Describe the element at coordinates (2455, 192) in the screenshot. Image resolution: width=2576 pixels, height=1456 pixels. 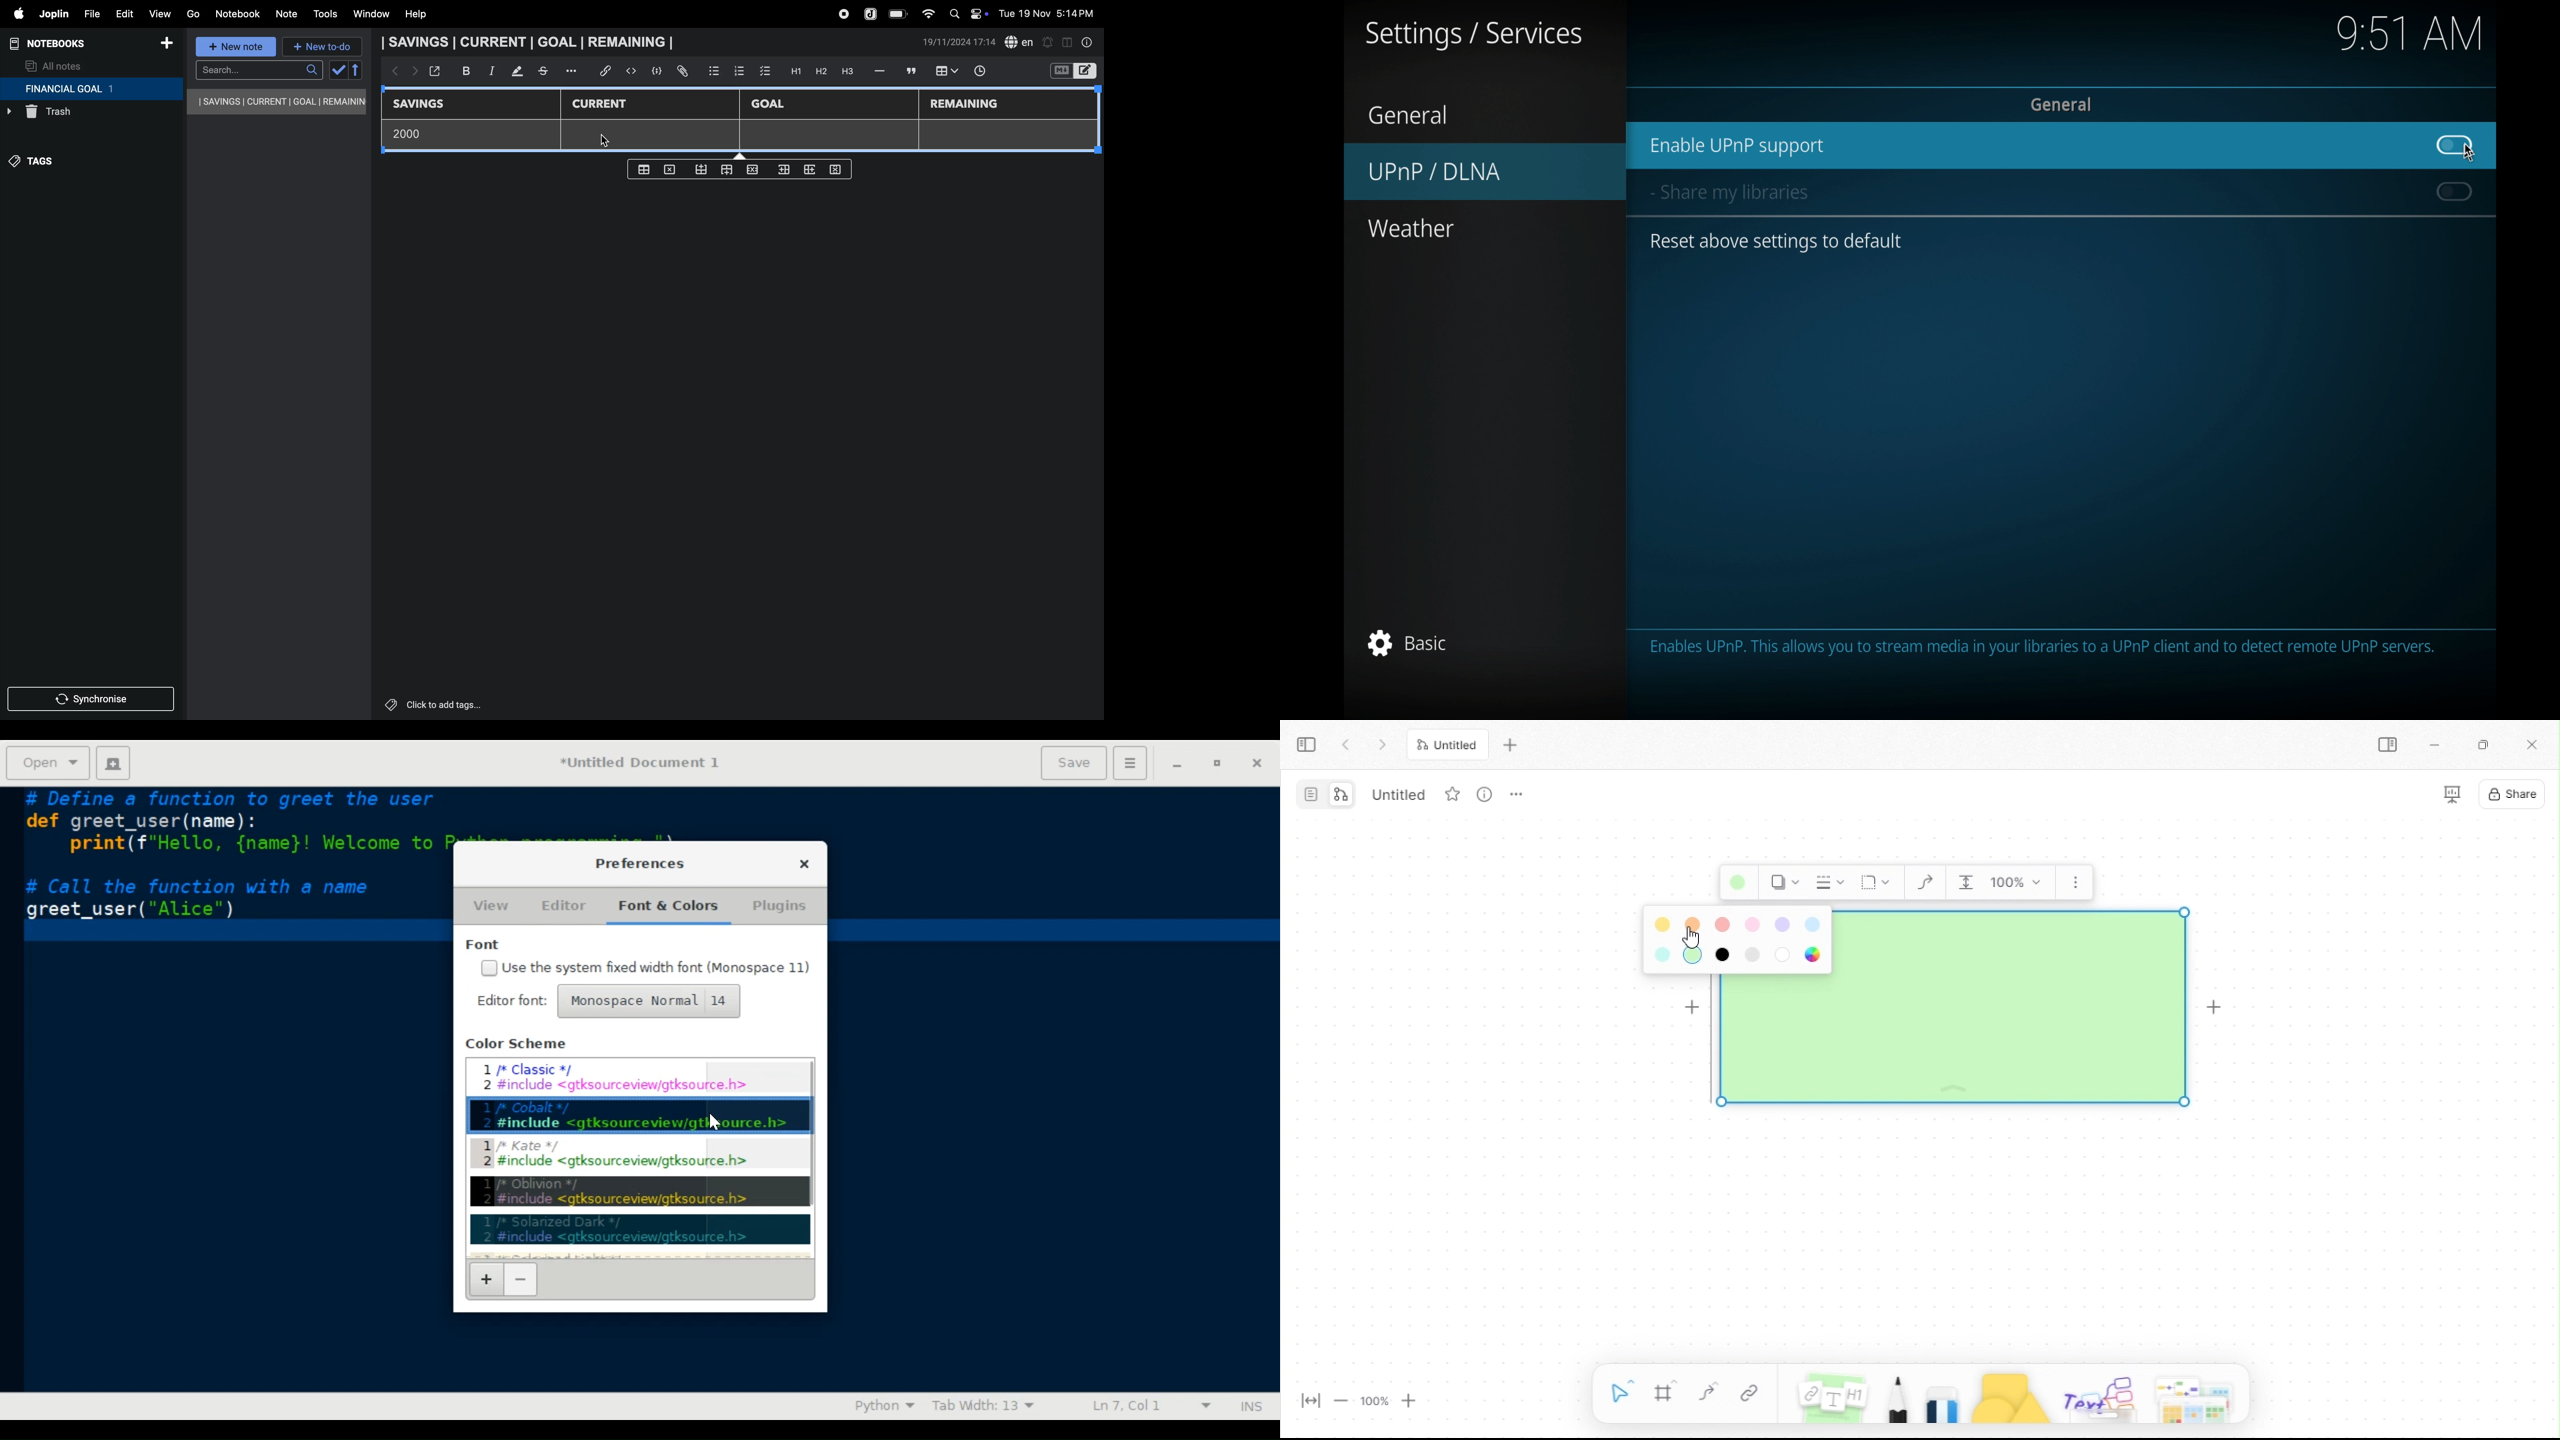
I see `toggle button` at that location.